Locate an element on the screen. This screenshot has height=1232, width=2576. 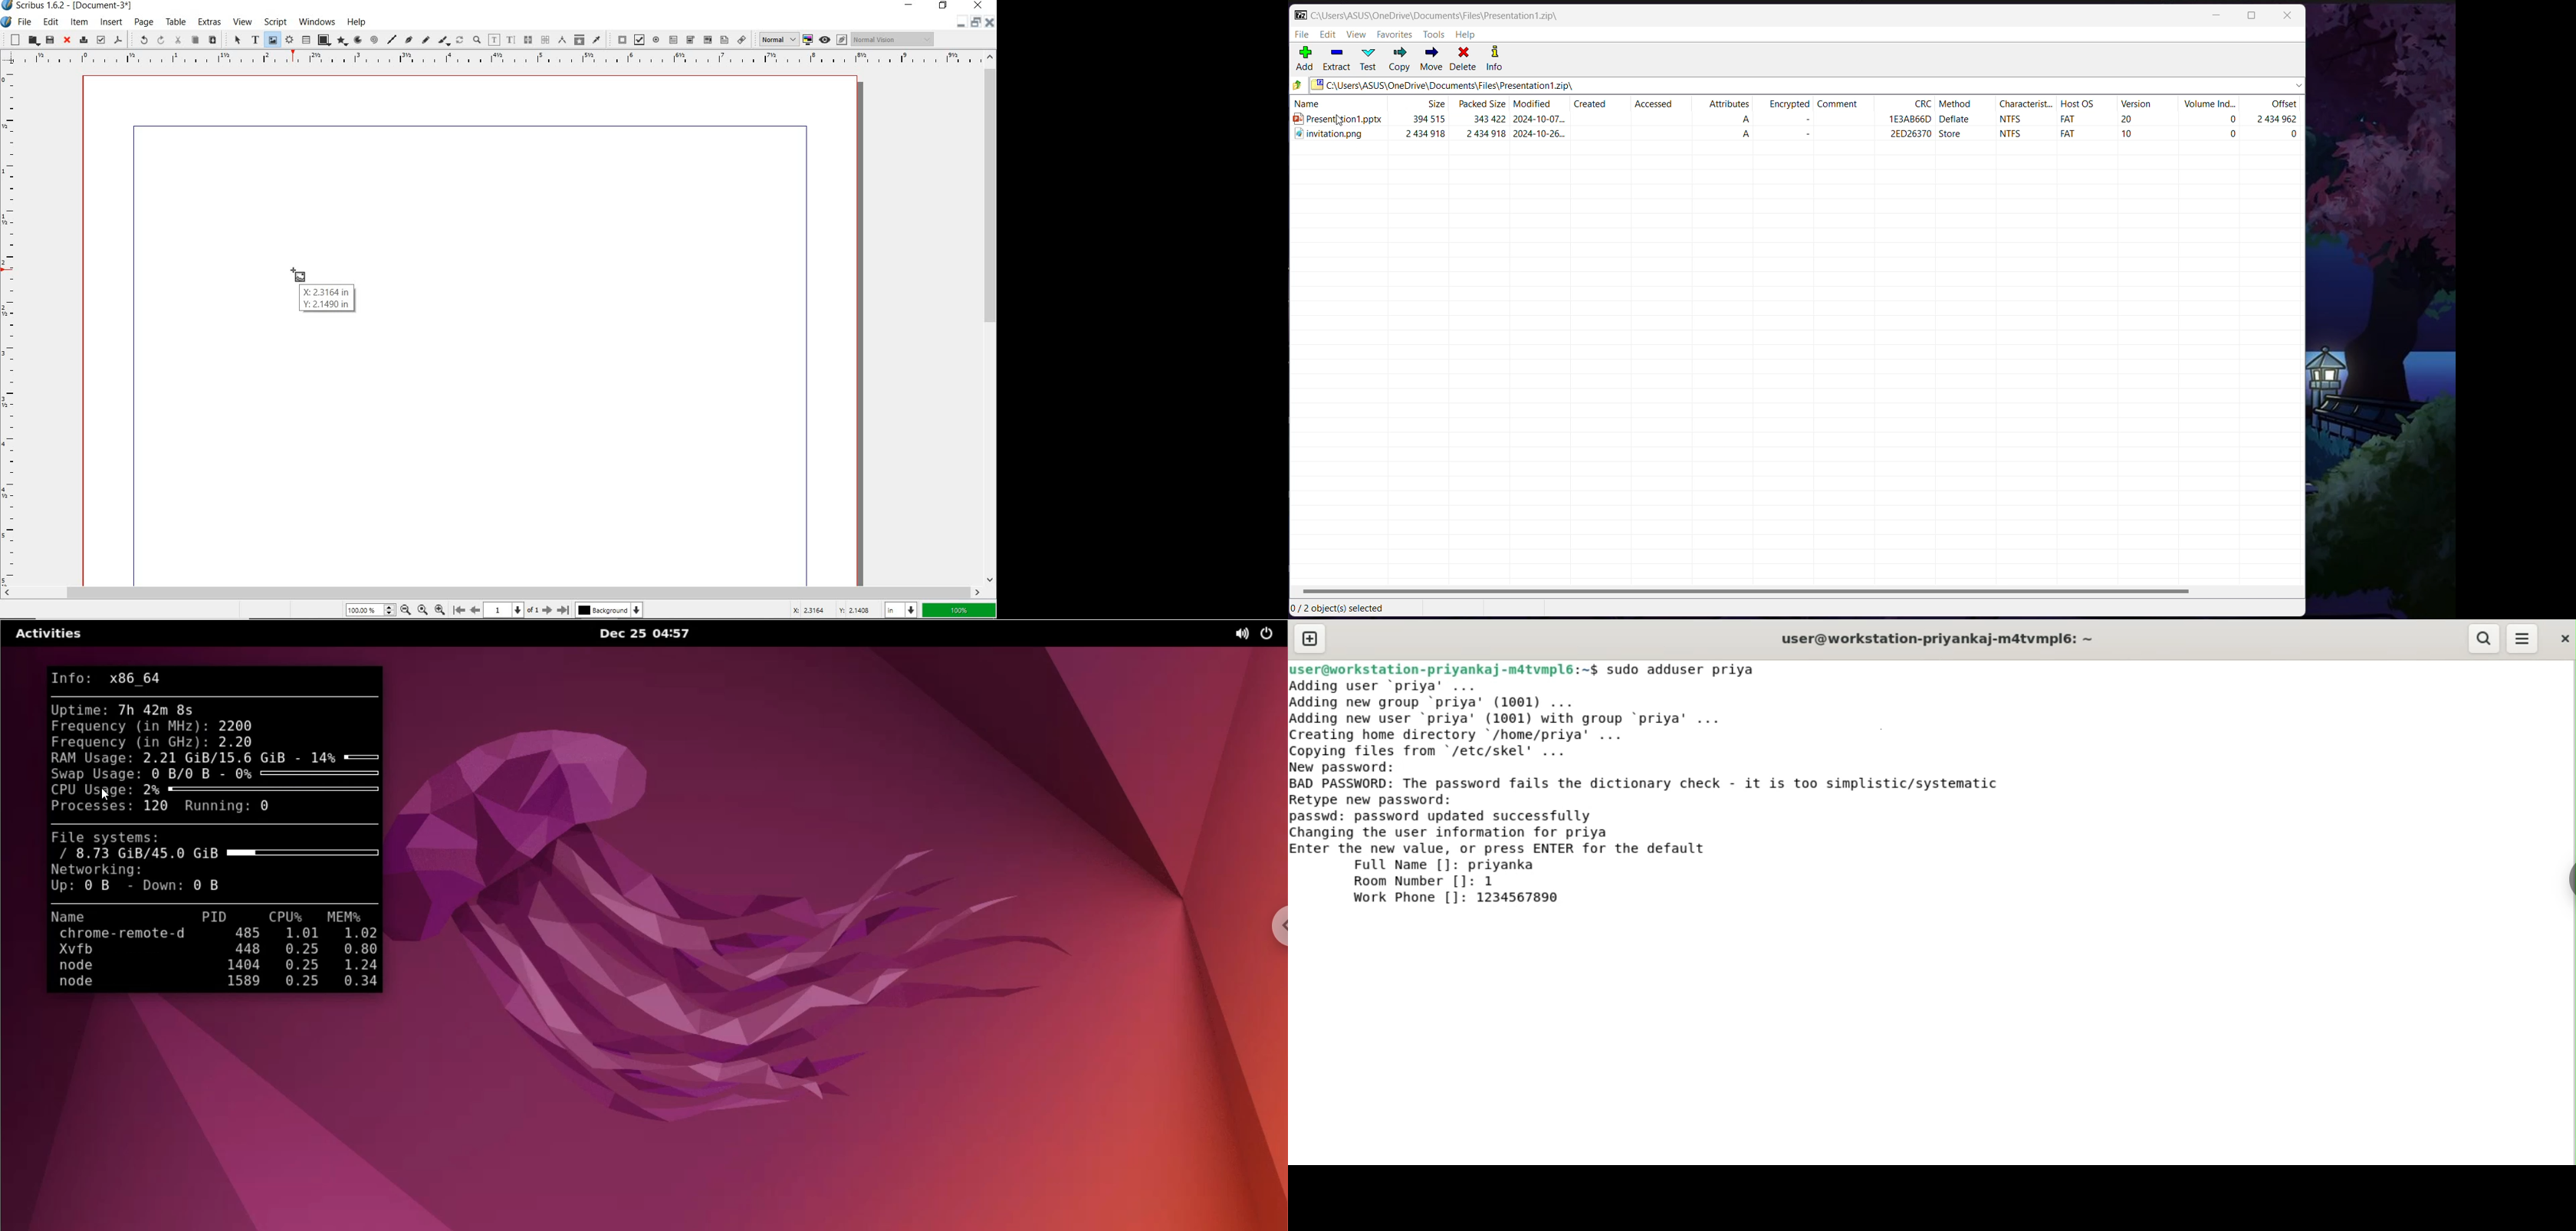
SCRIPT is located at coordinates (275, 22).